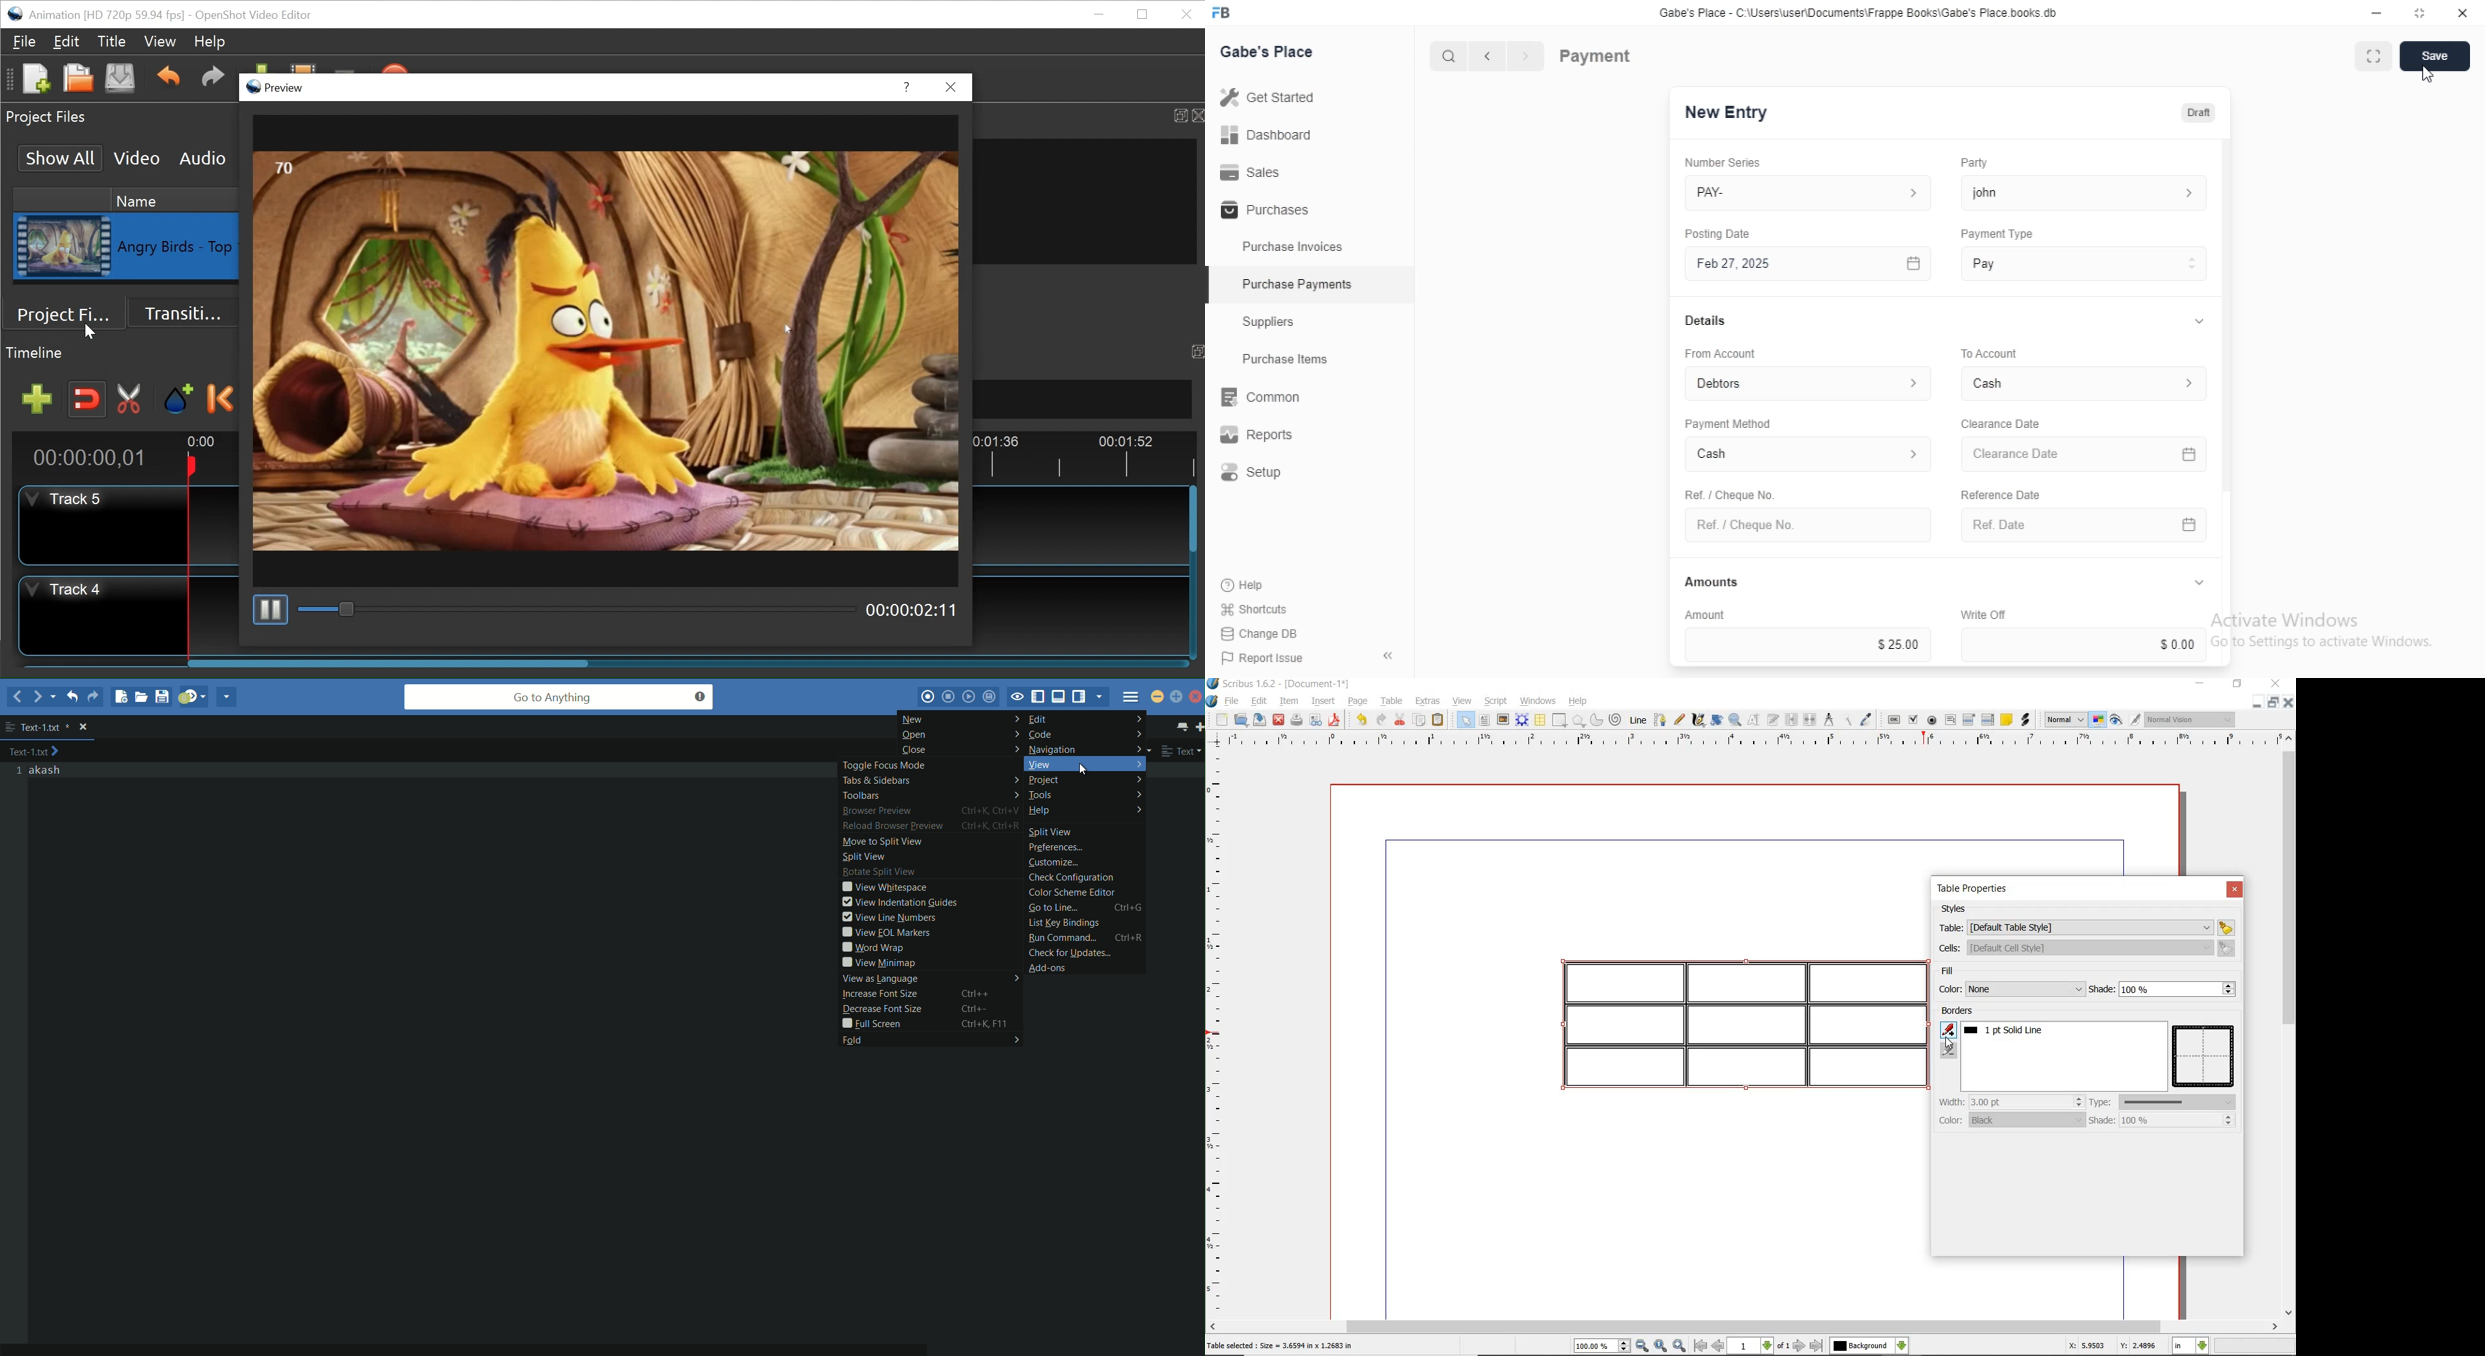  What do you see at coordinates (1807, 525) in the screenshot?
I see `Ref. / Cheque No.` at bounding box center [1807, 525].